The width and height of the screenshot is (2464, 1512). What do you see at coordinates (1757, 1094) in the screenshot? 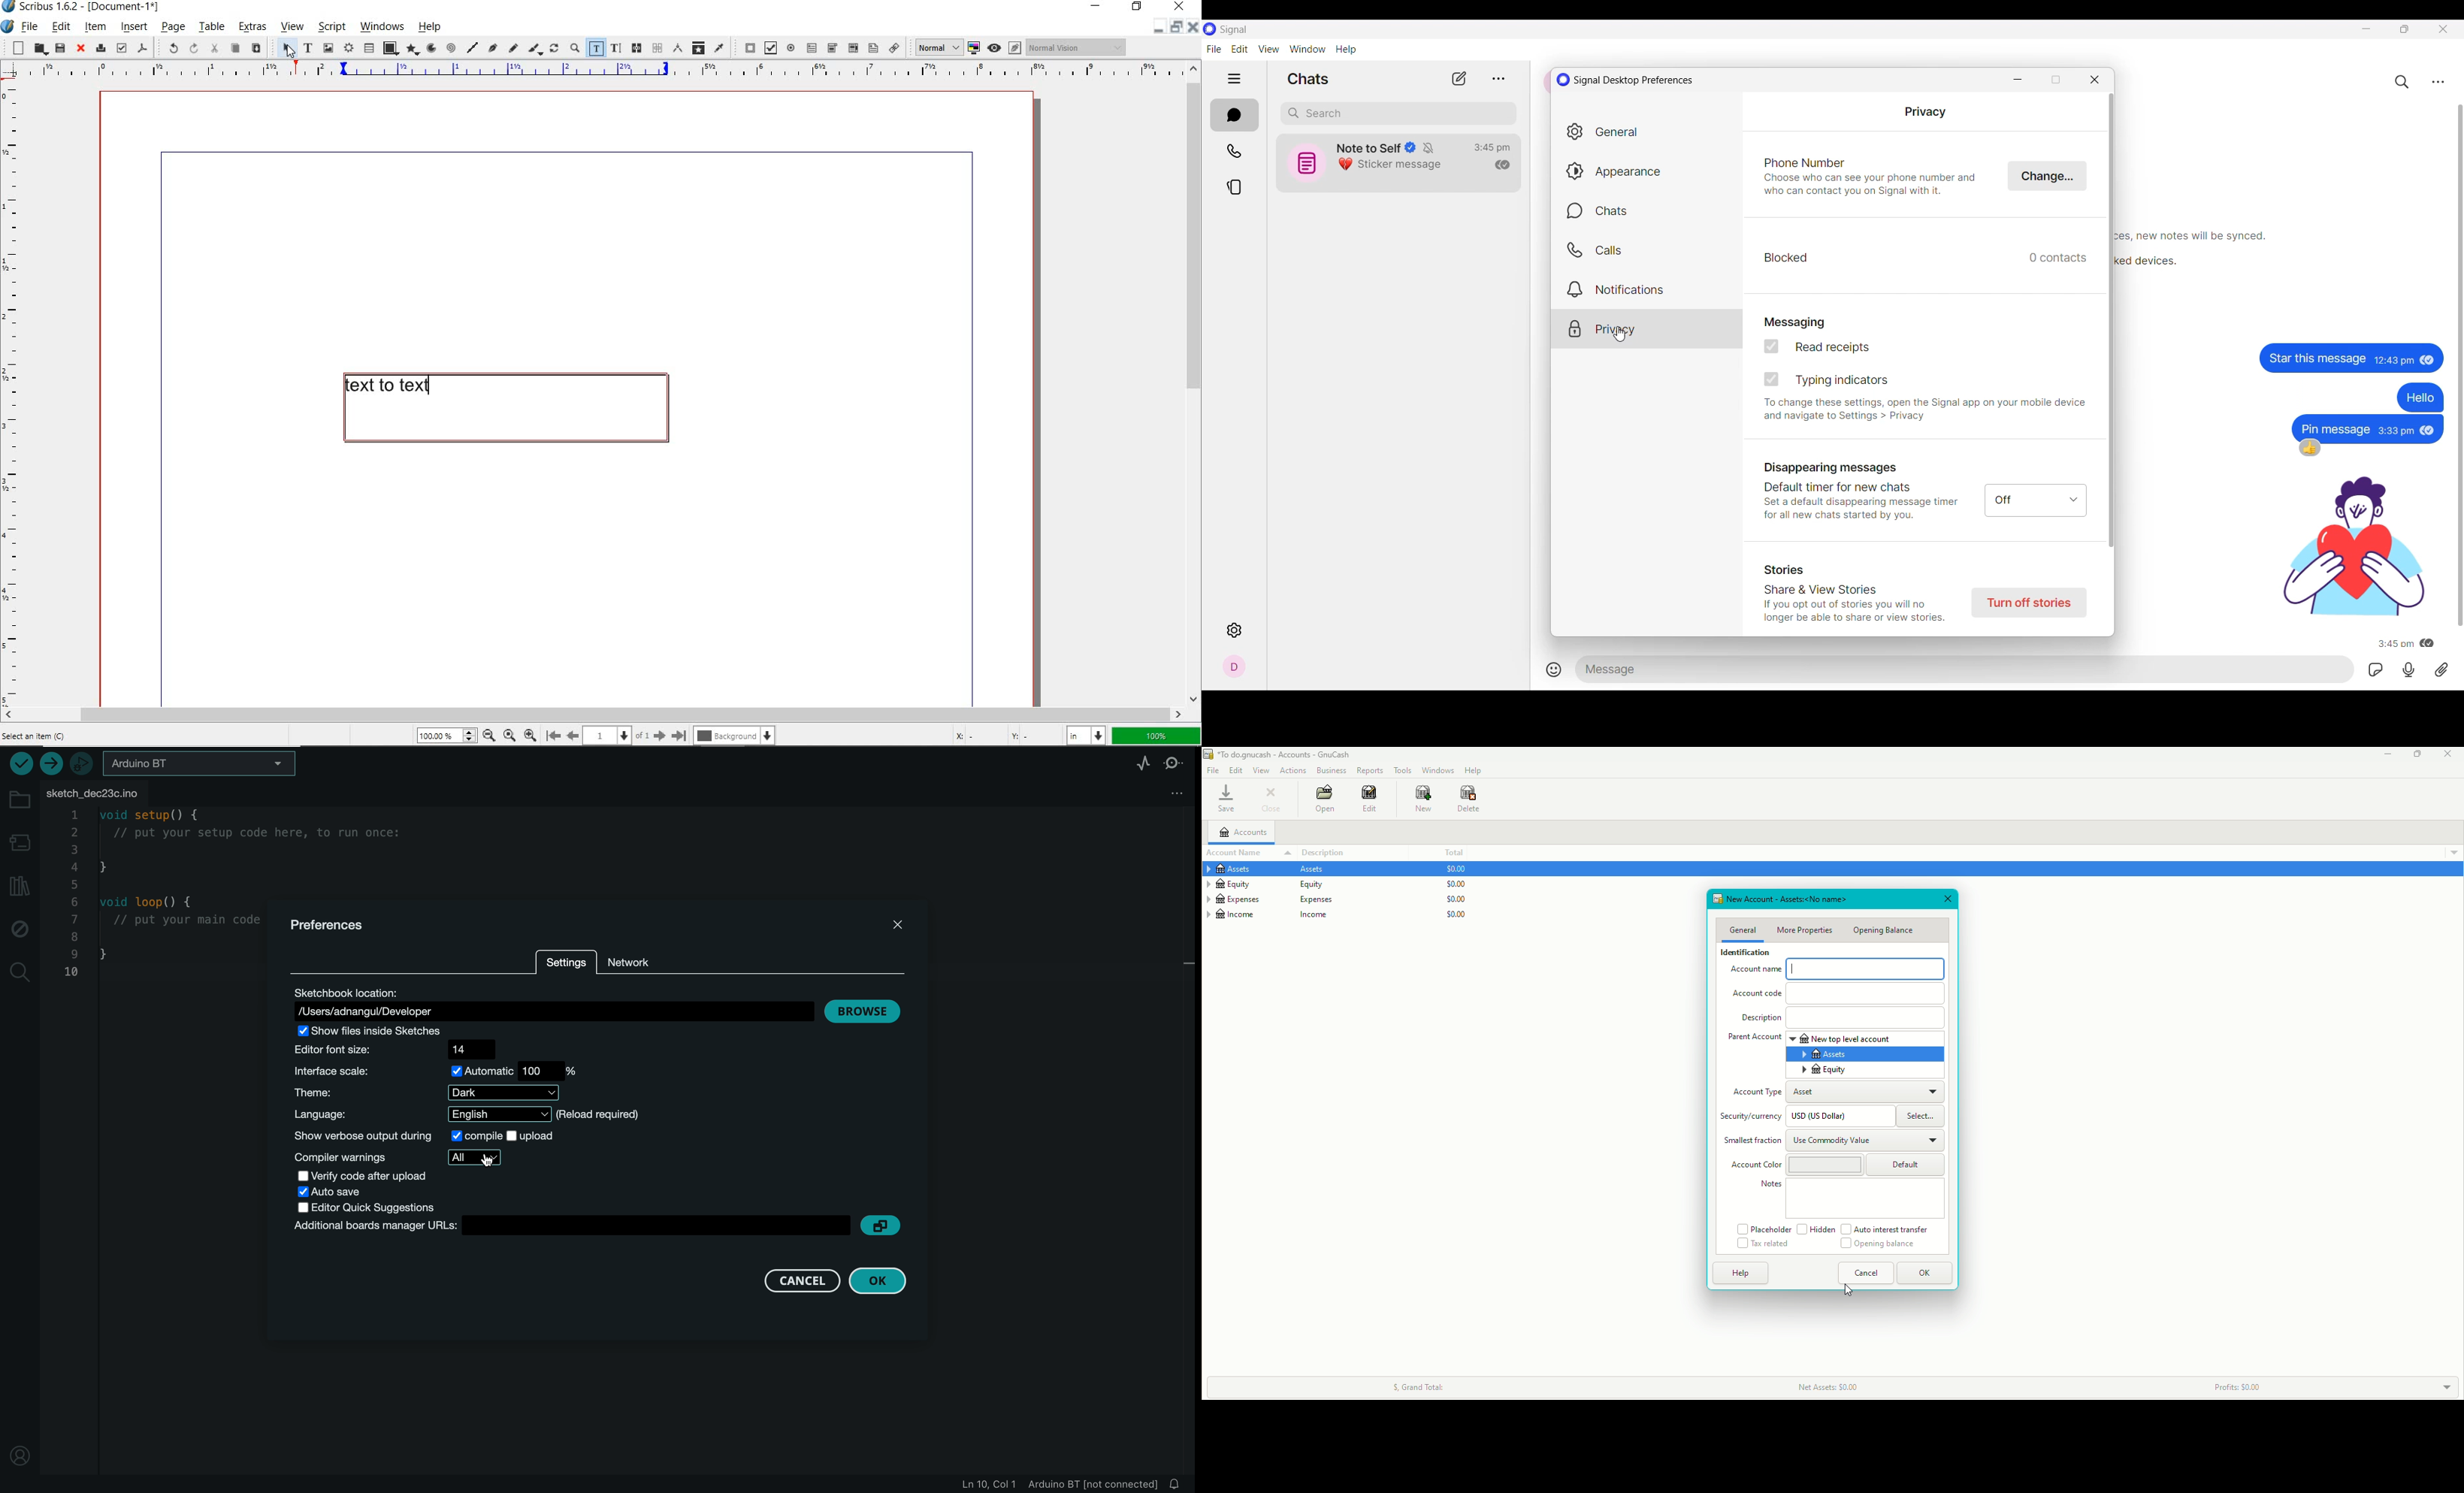
I see `Account type` at bounding box center [1757, 1094].